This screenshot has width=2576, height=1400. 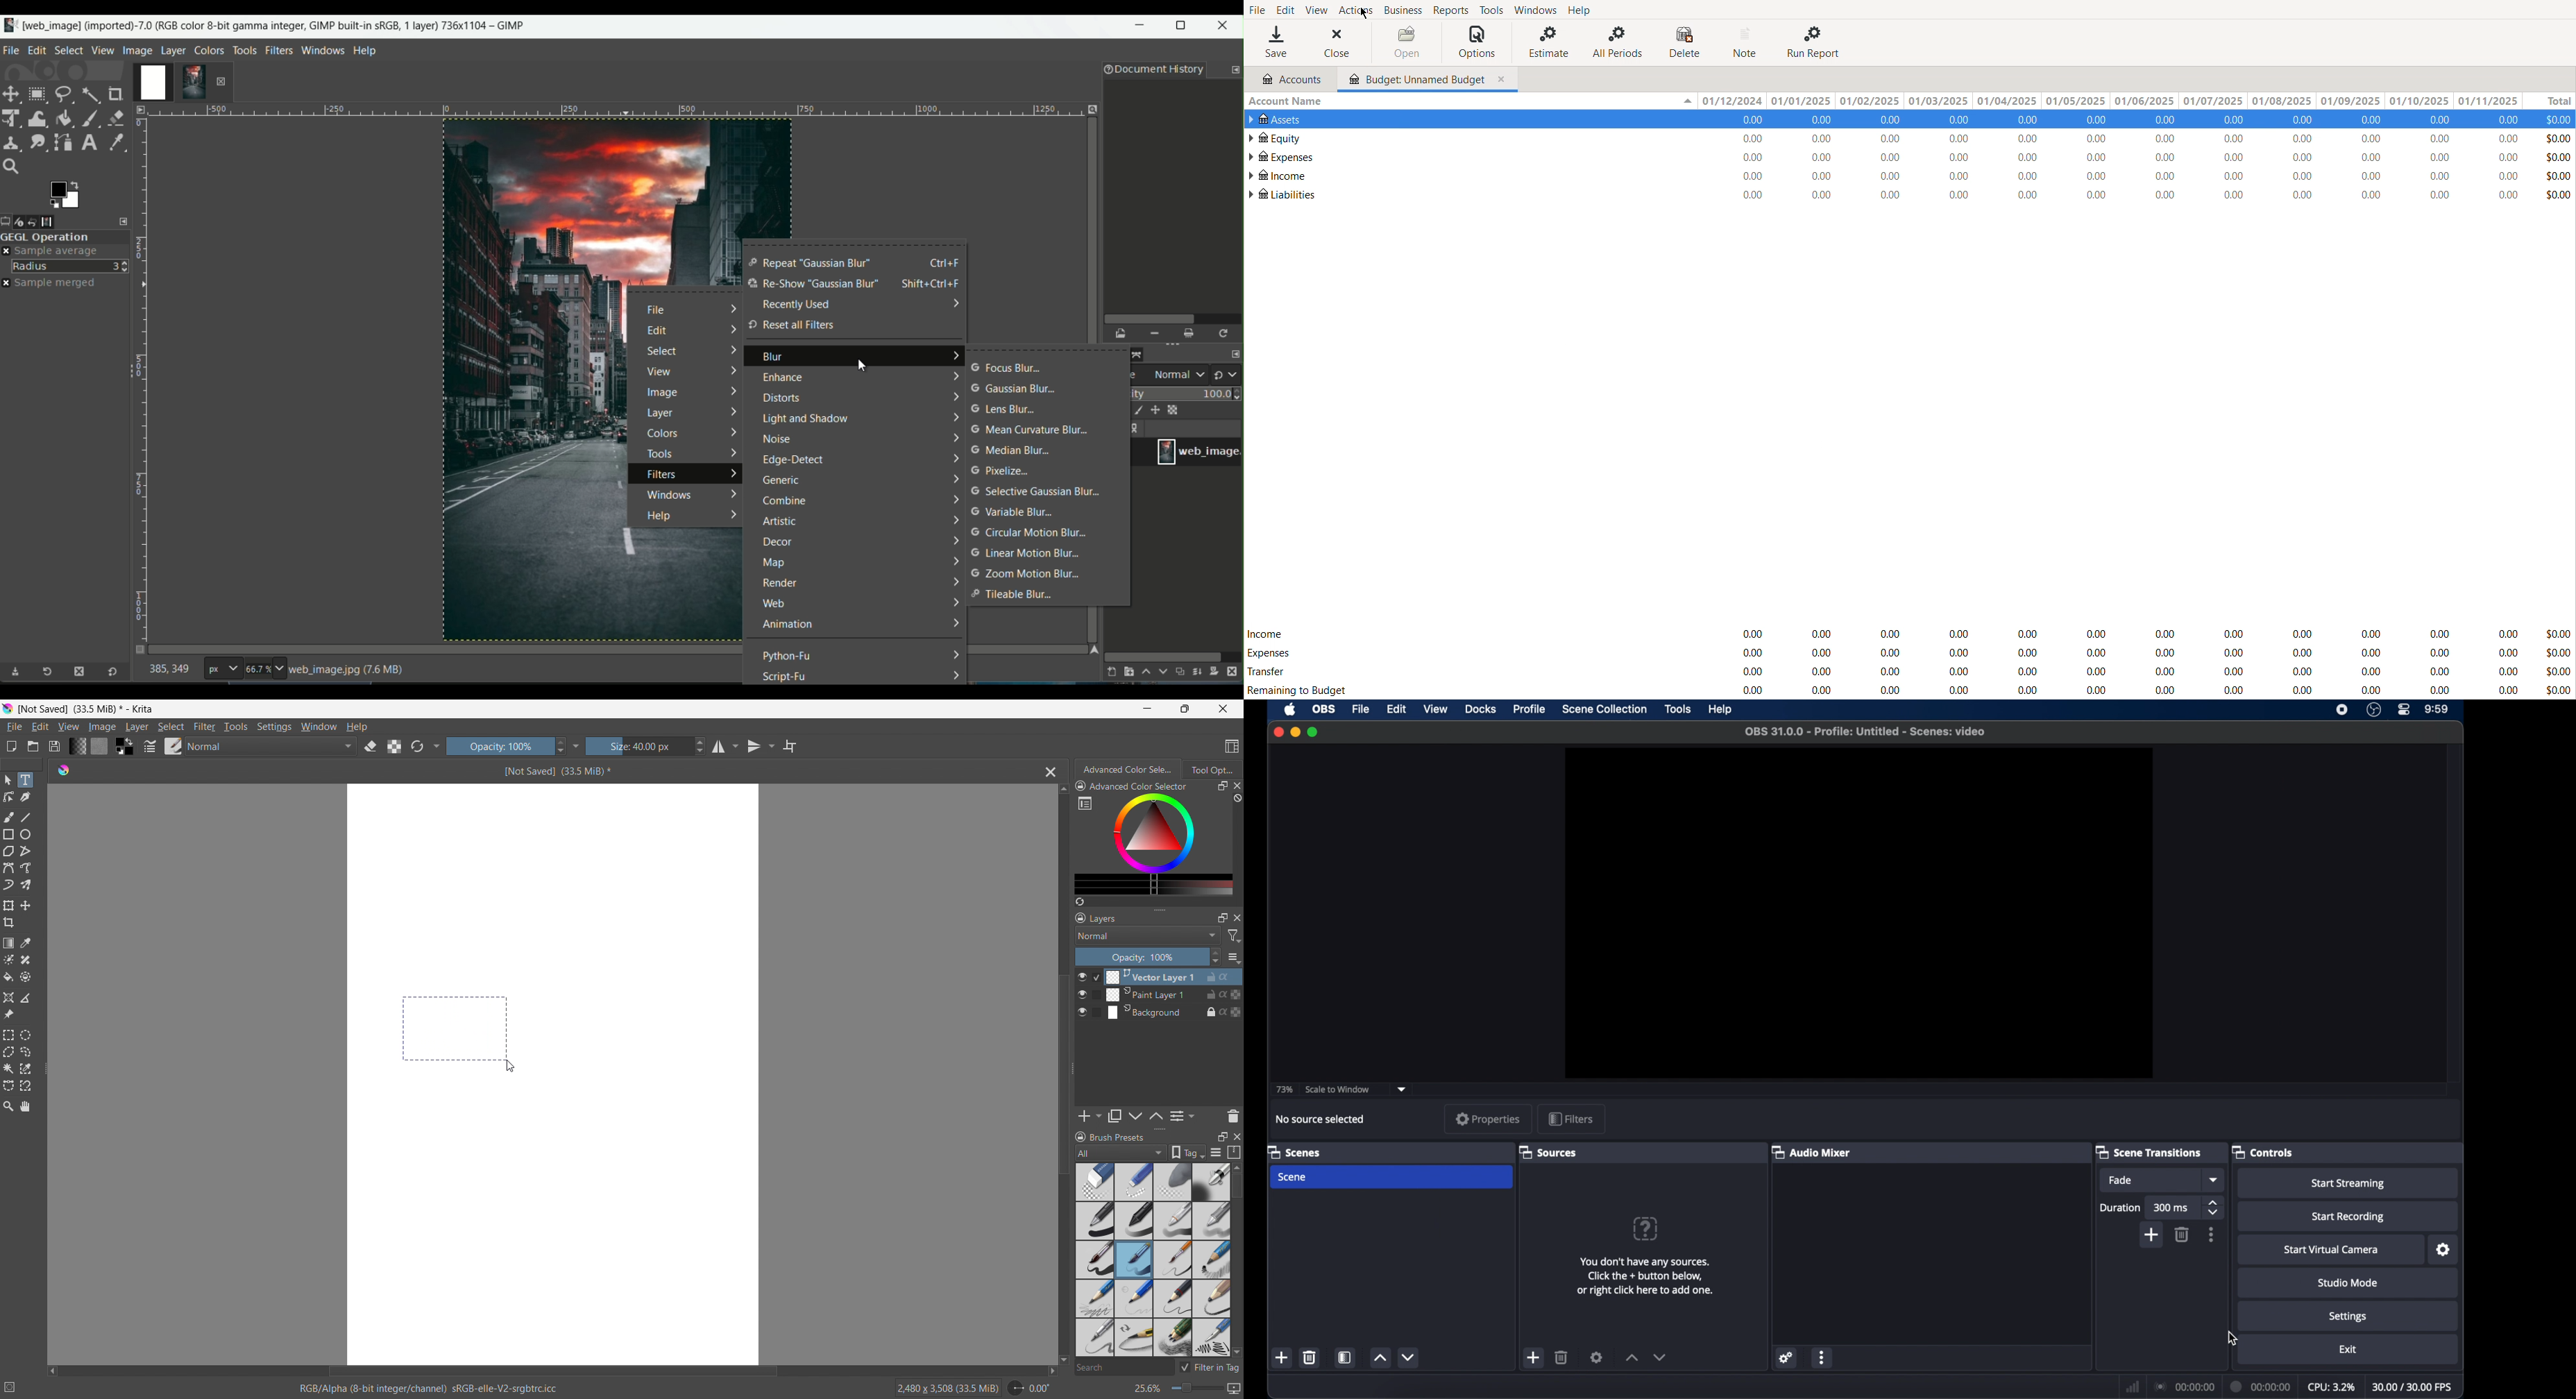 What do you see at coordinates (2152, 158) in the screenshot?
I see `Values` at bounding box center [2152, 158].